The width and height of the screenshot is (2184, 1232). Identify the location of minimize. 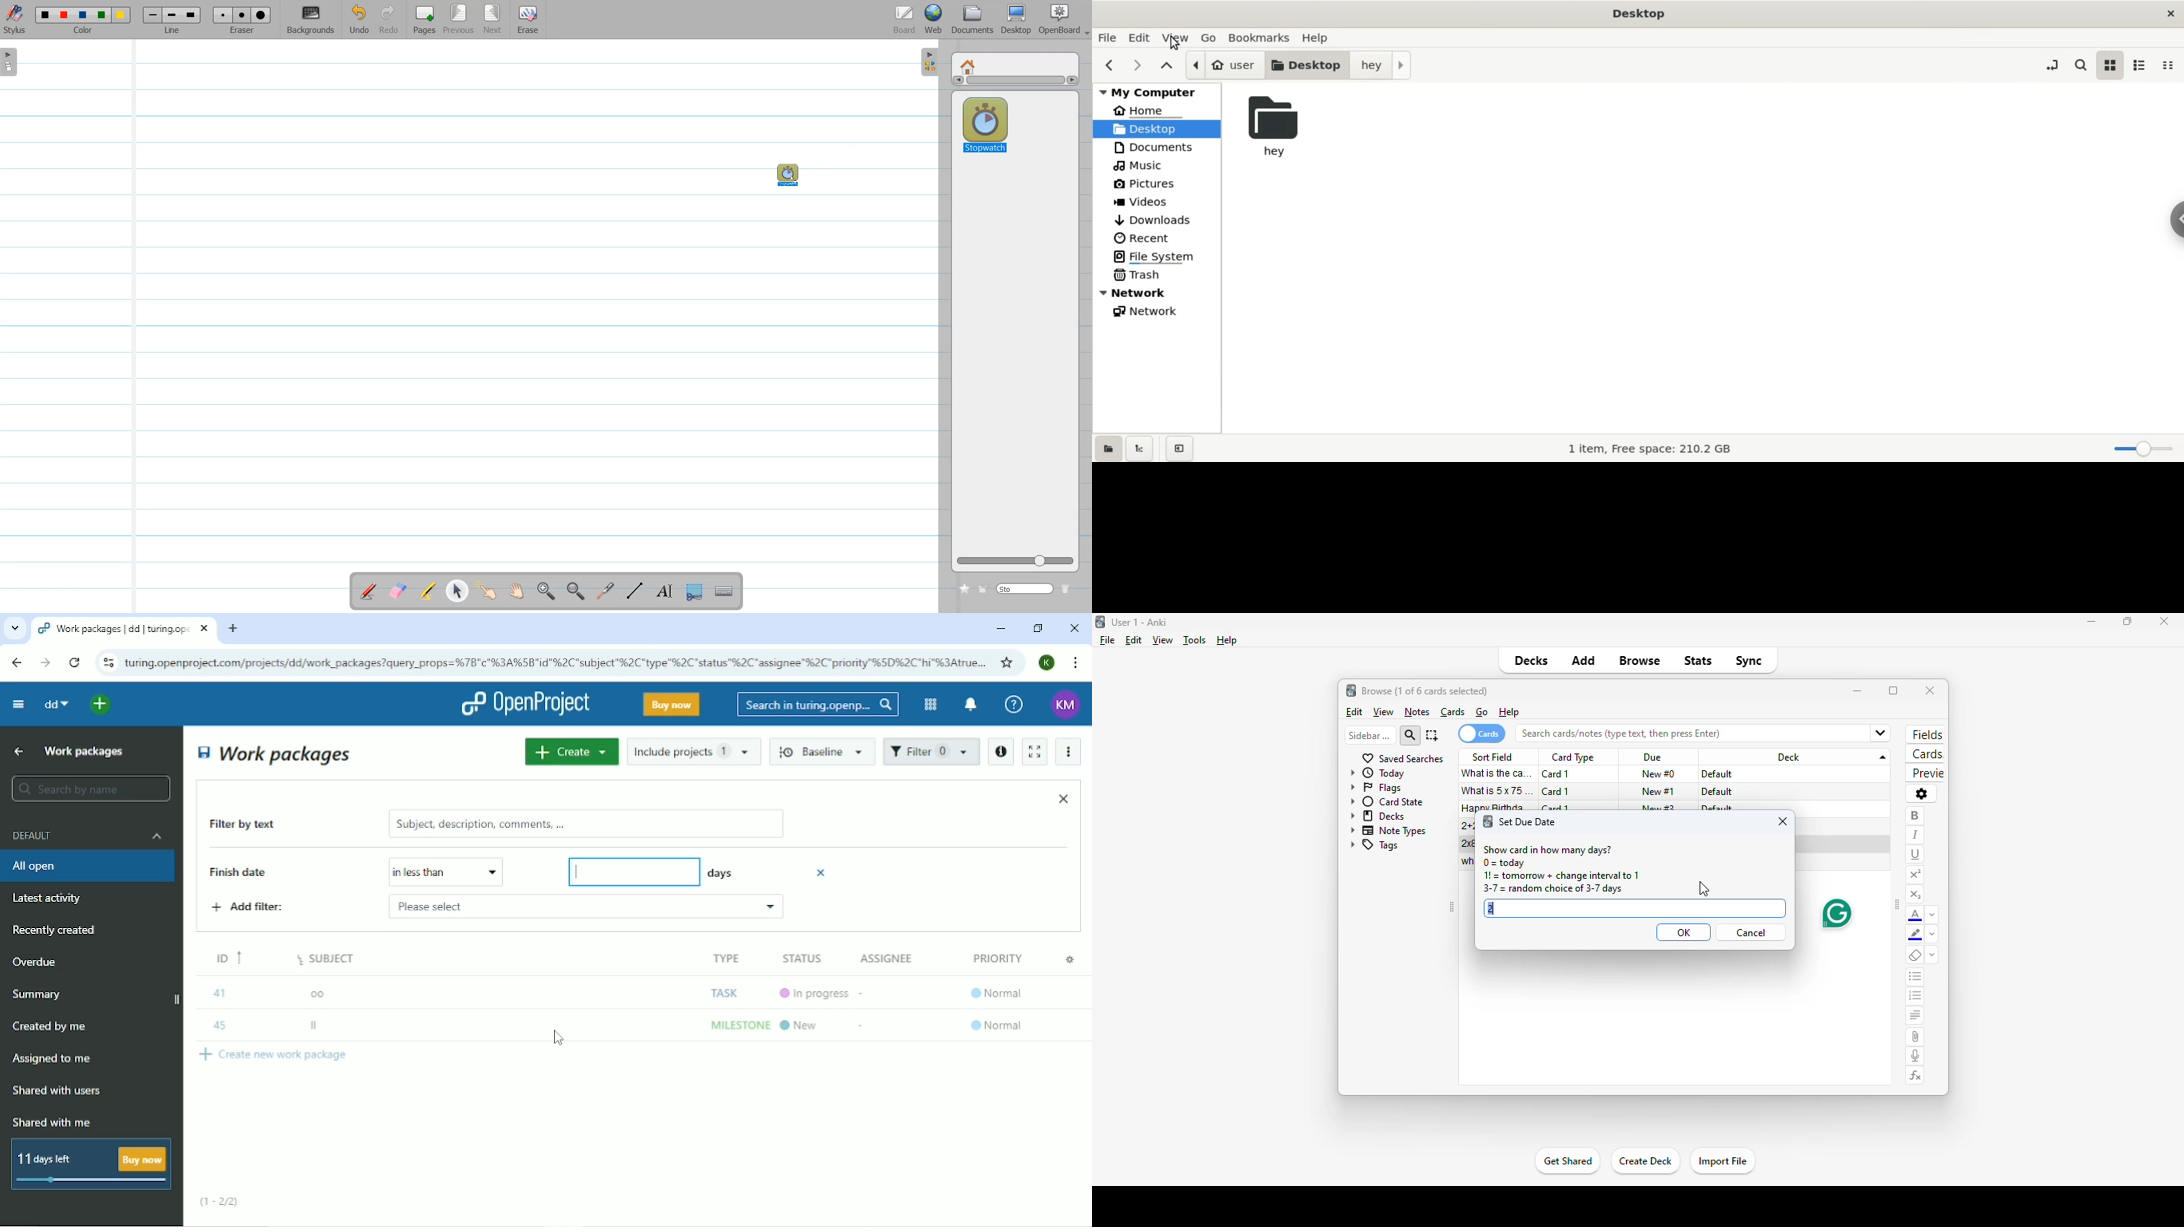
(1858, 691).